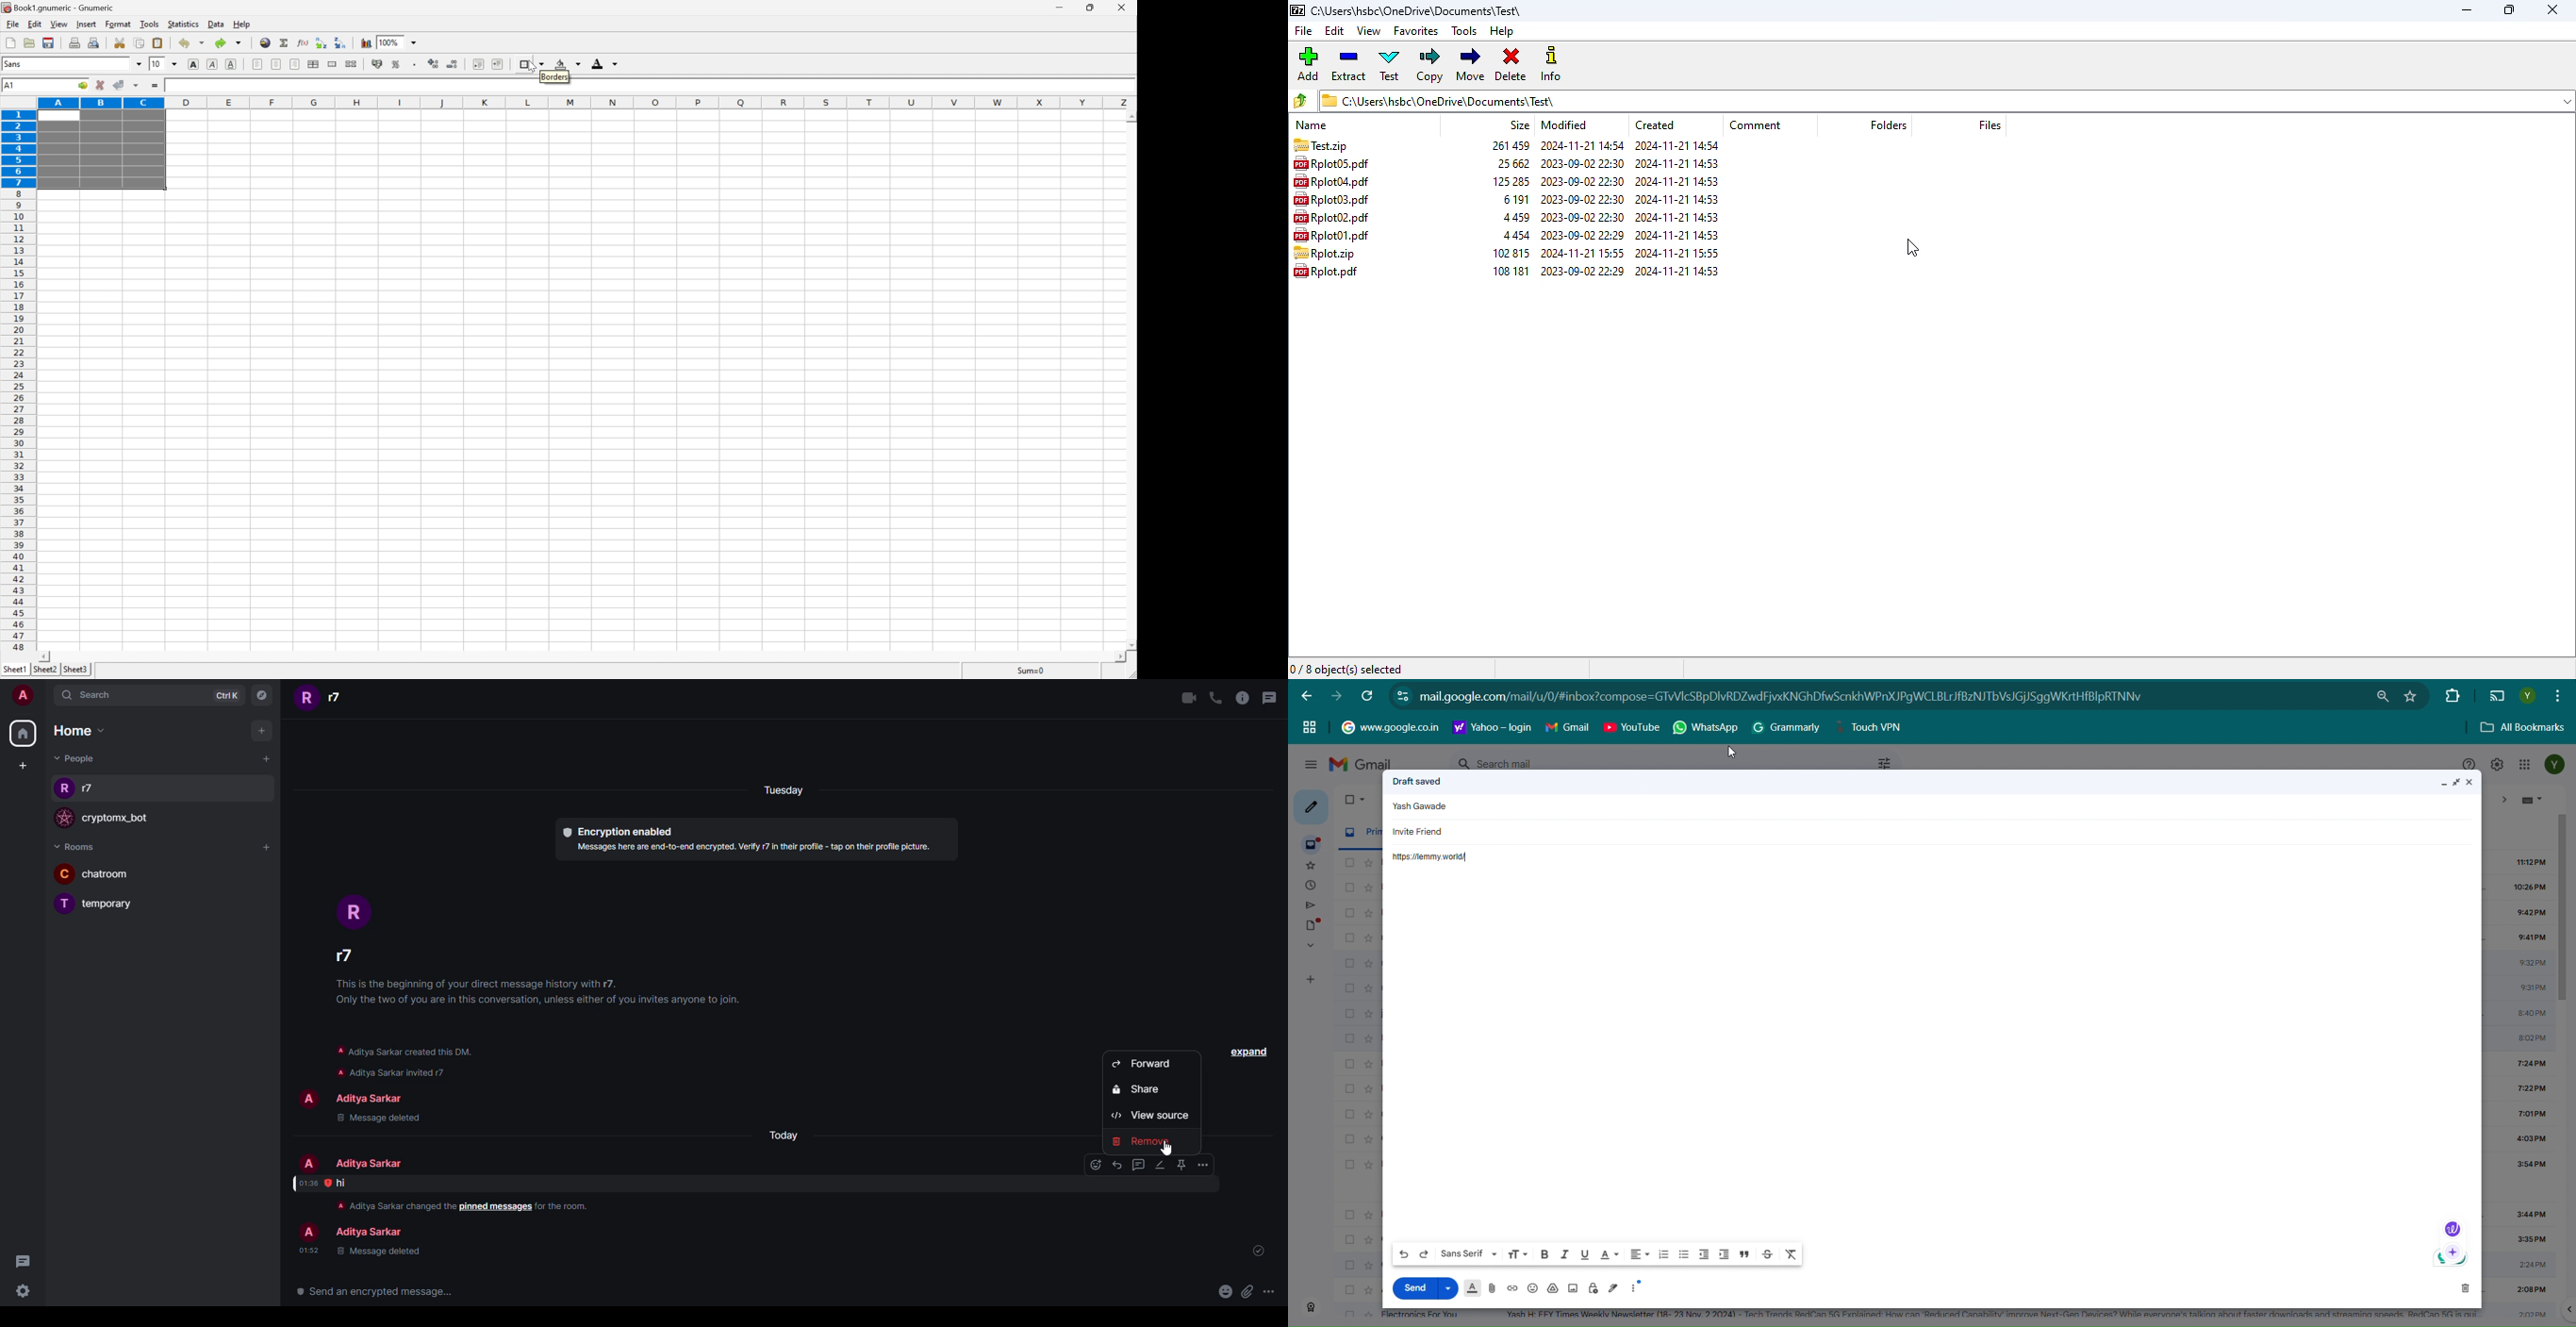 The width and height of the screenshot is (2576, 1344). I want to click on extracted .zip file into the current folder, so click(1326, 253).